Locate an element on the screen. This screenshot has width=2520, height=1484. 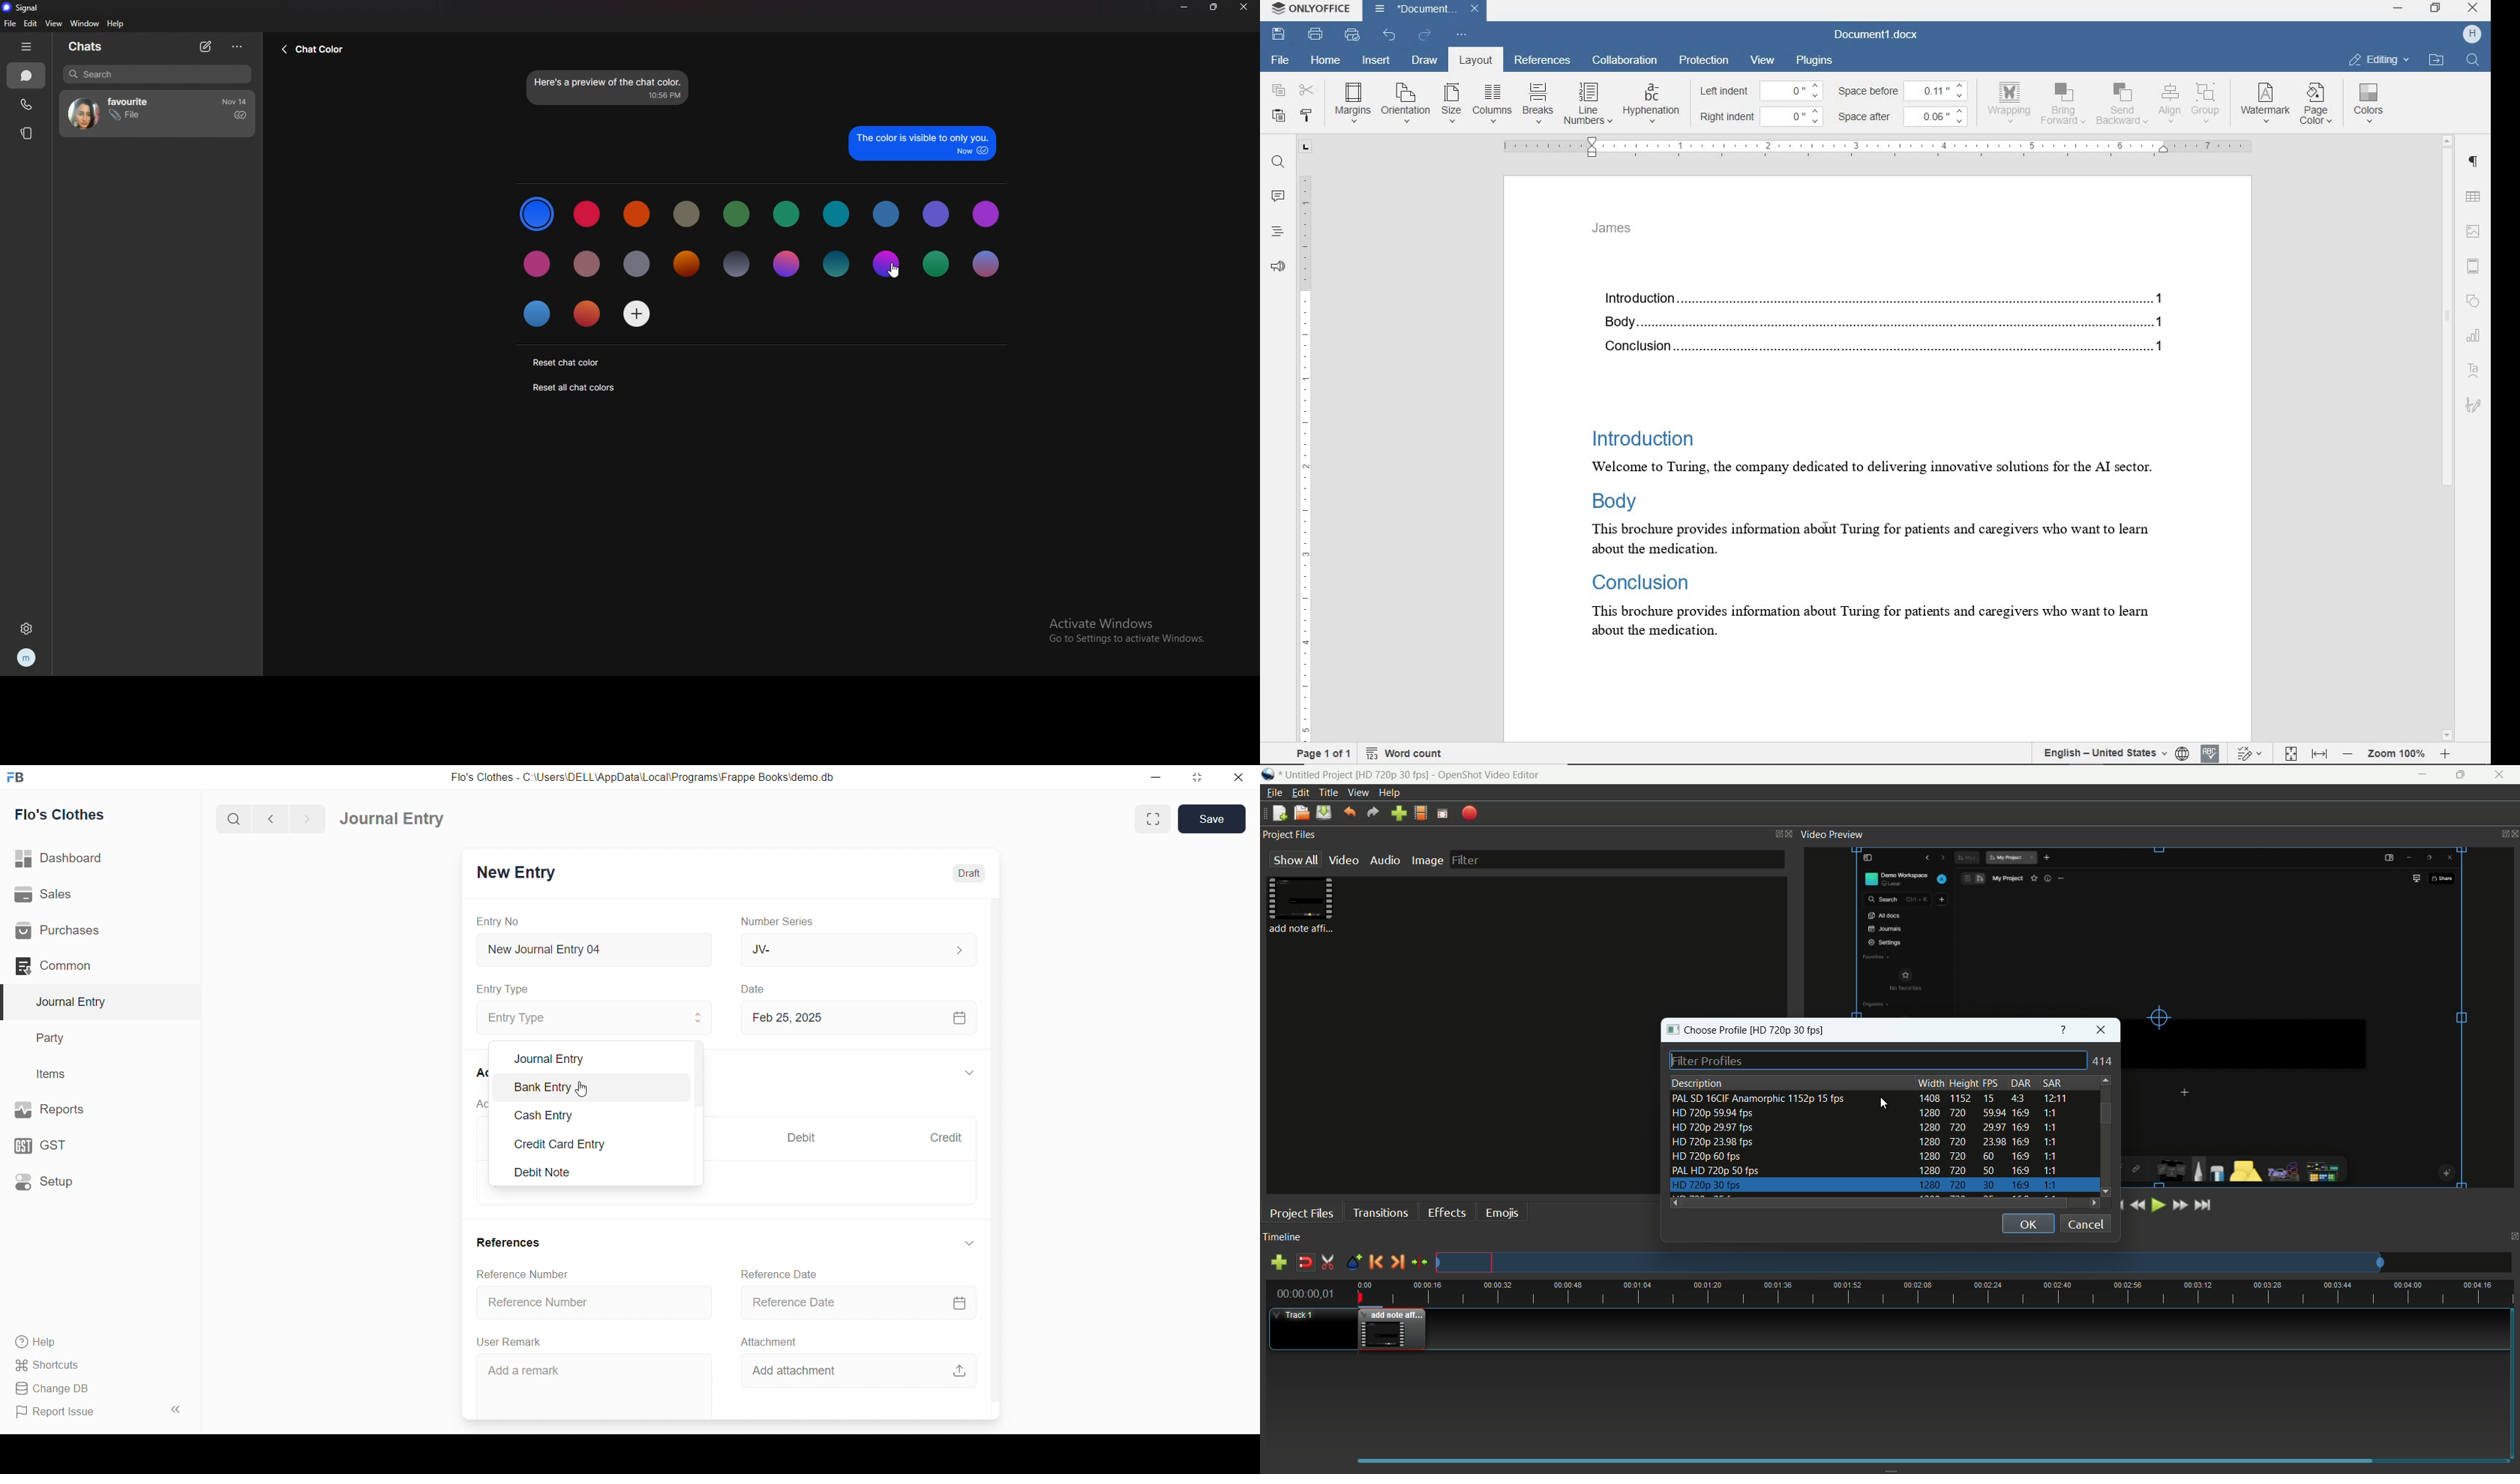
Journal Entry is located at coordinates (396, 819).